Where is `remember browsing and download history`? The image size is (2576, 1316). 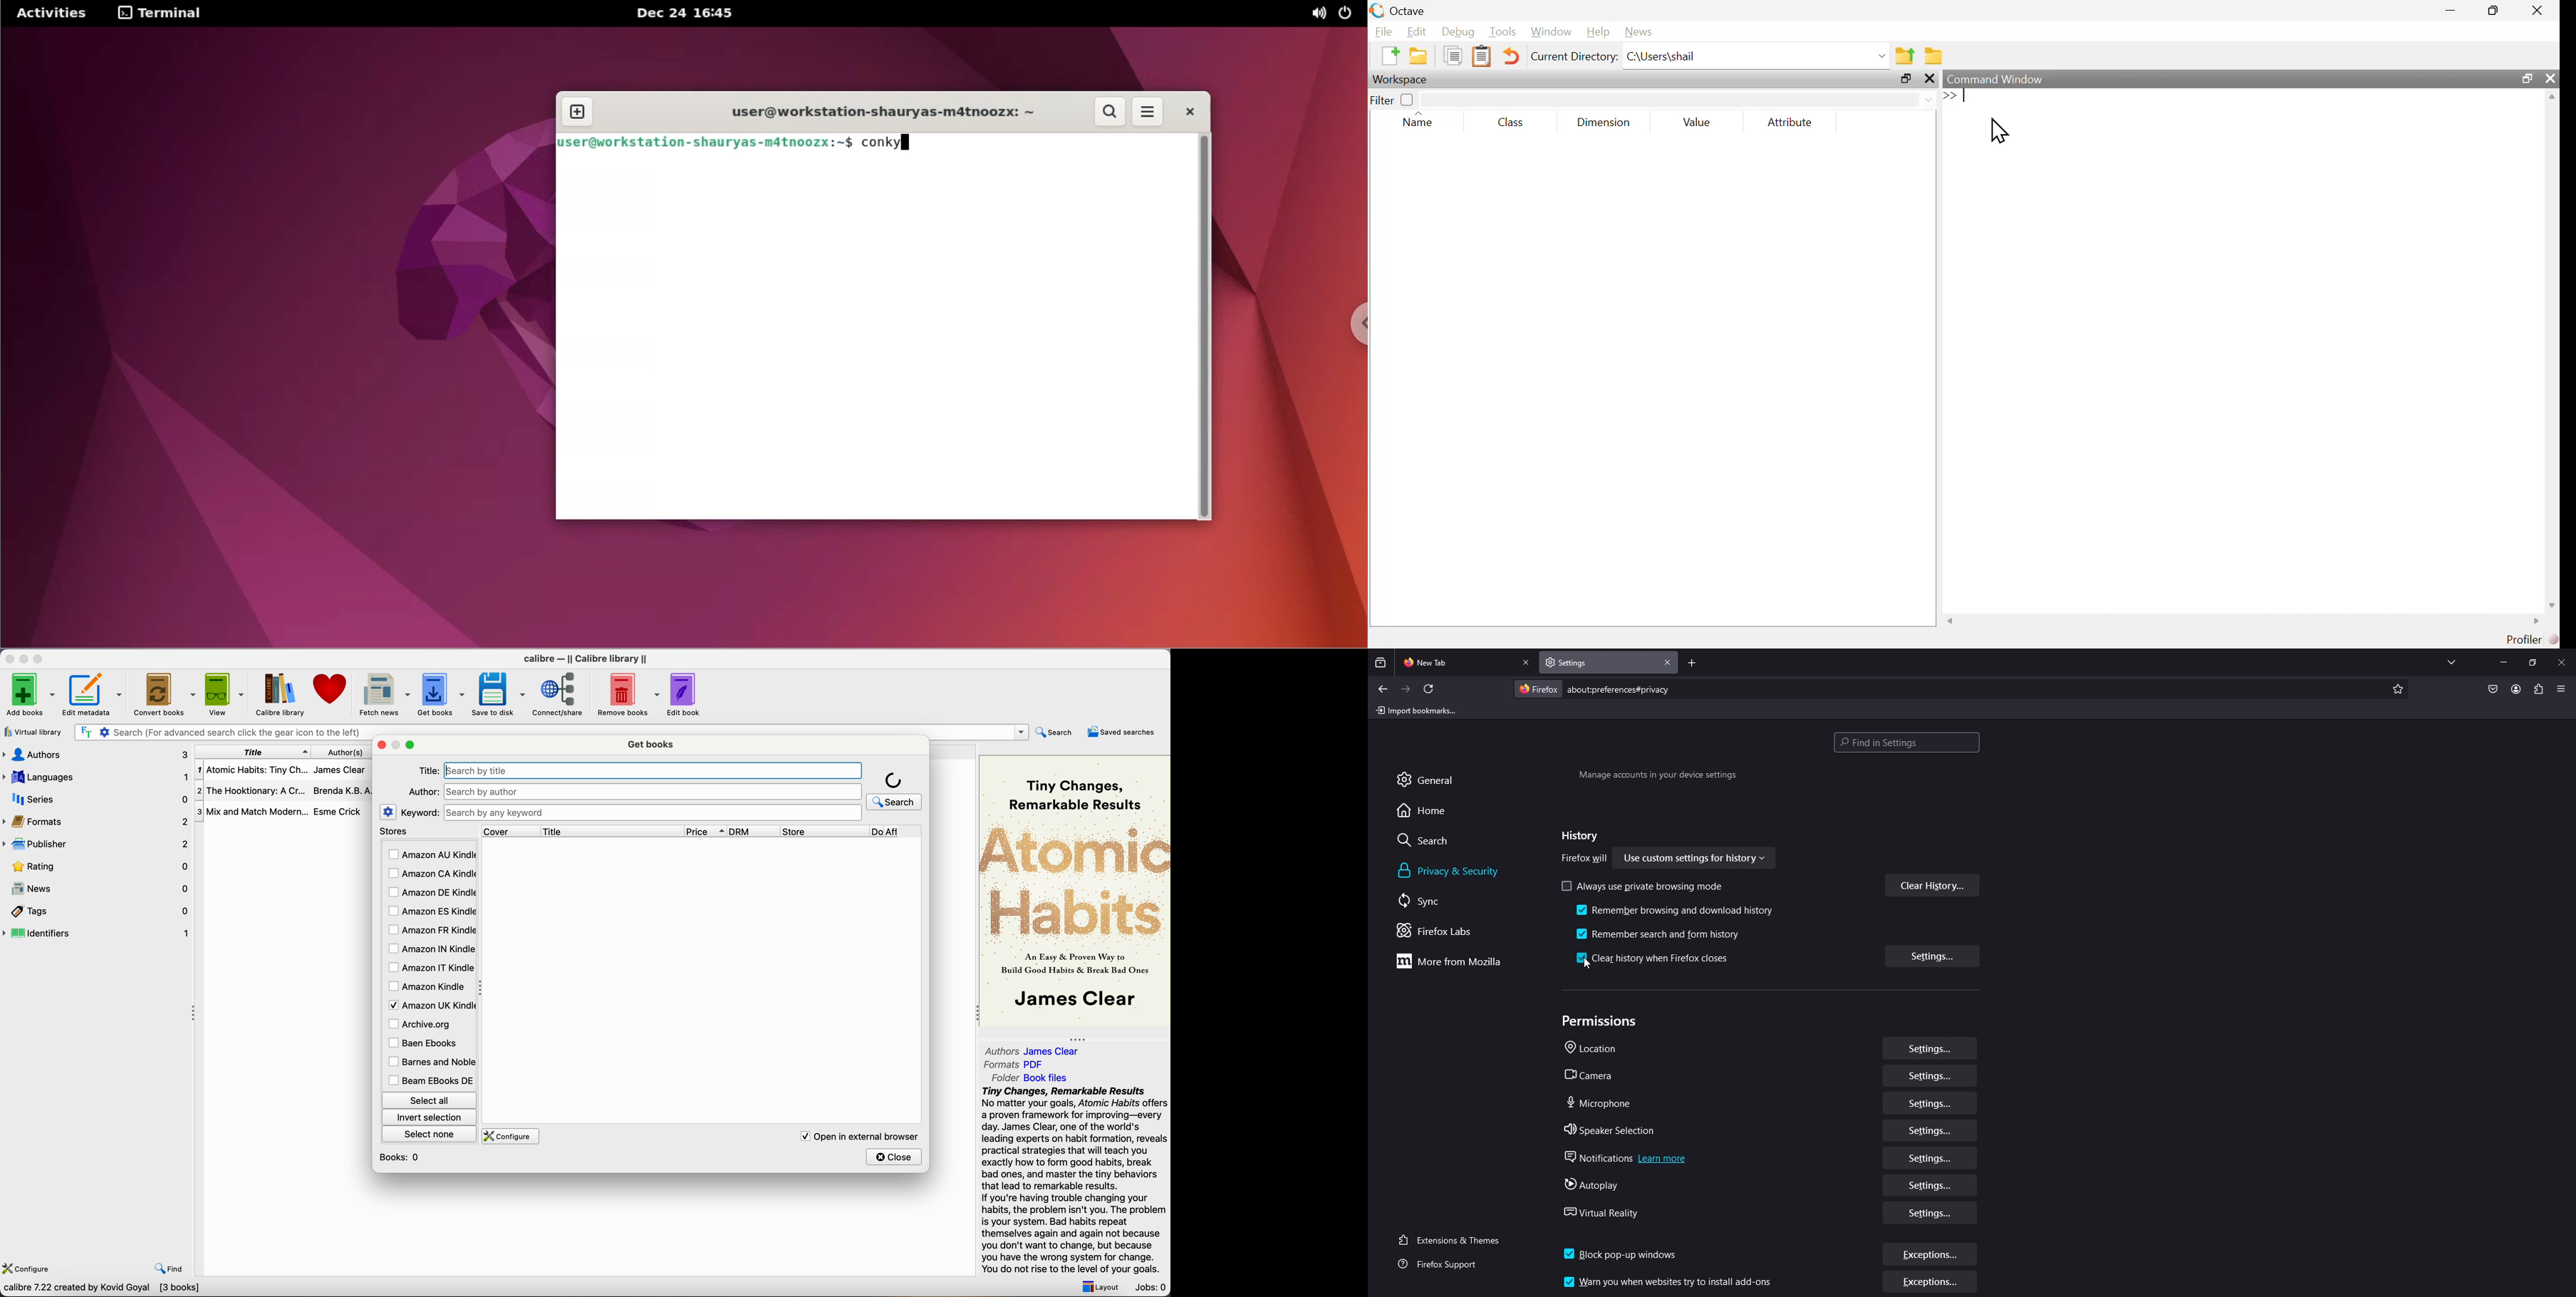 remember browsing and download history is located at coordinates (1677, 912).